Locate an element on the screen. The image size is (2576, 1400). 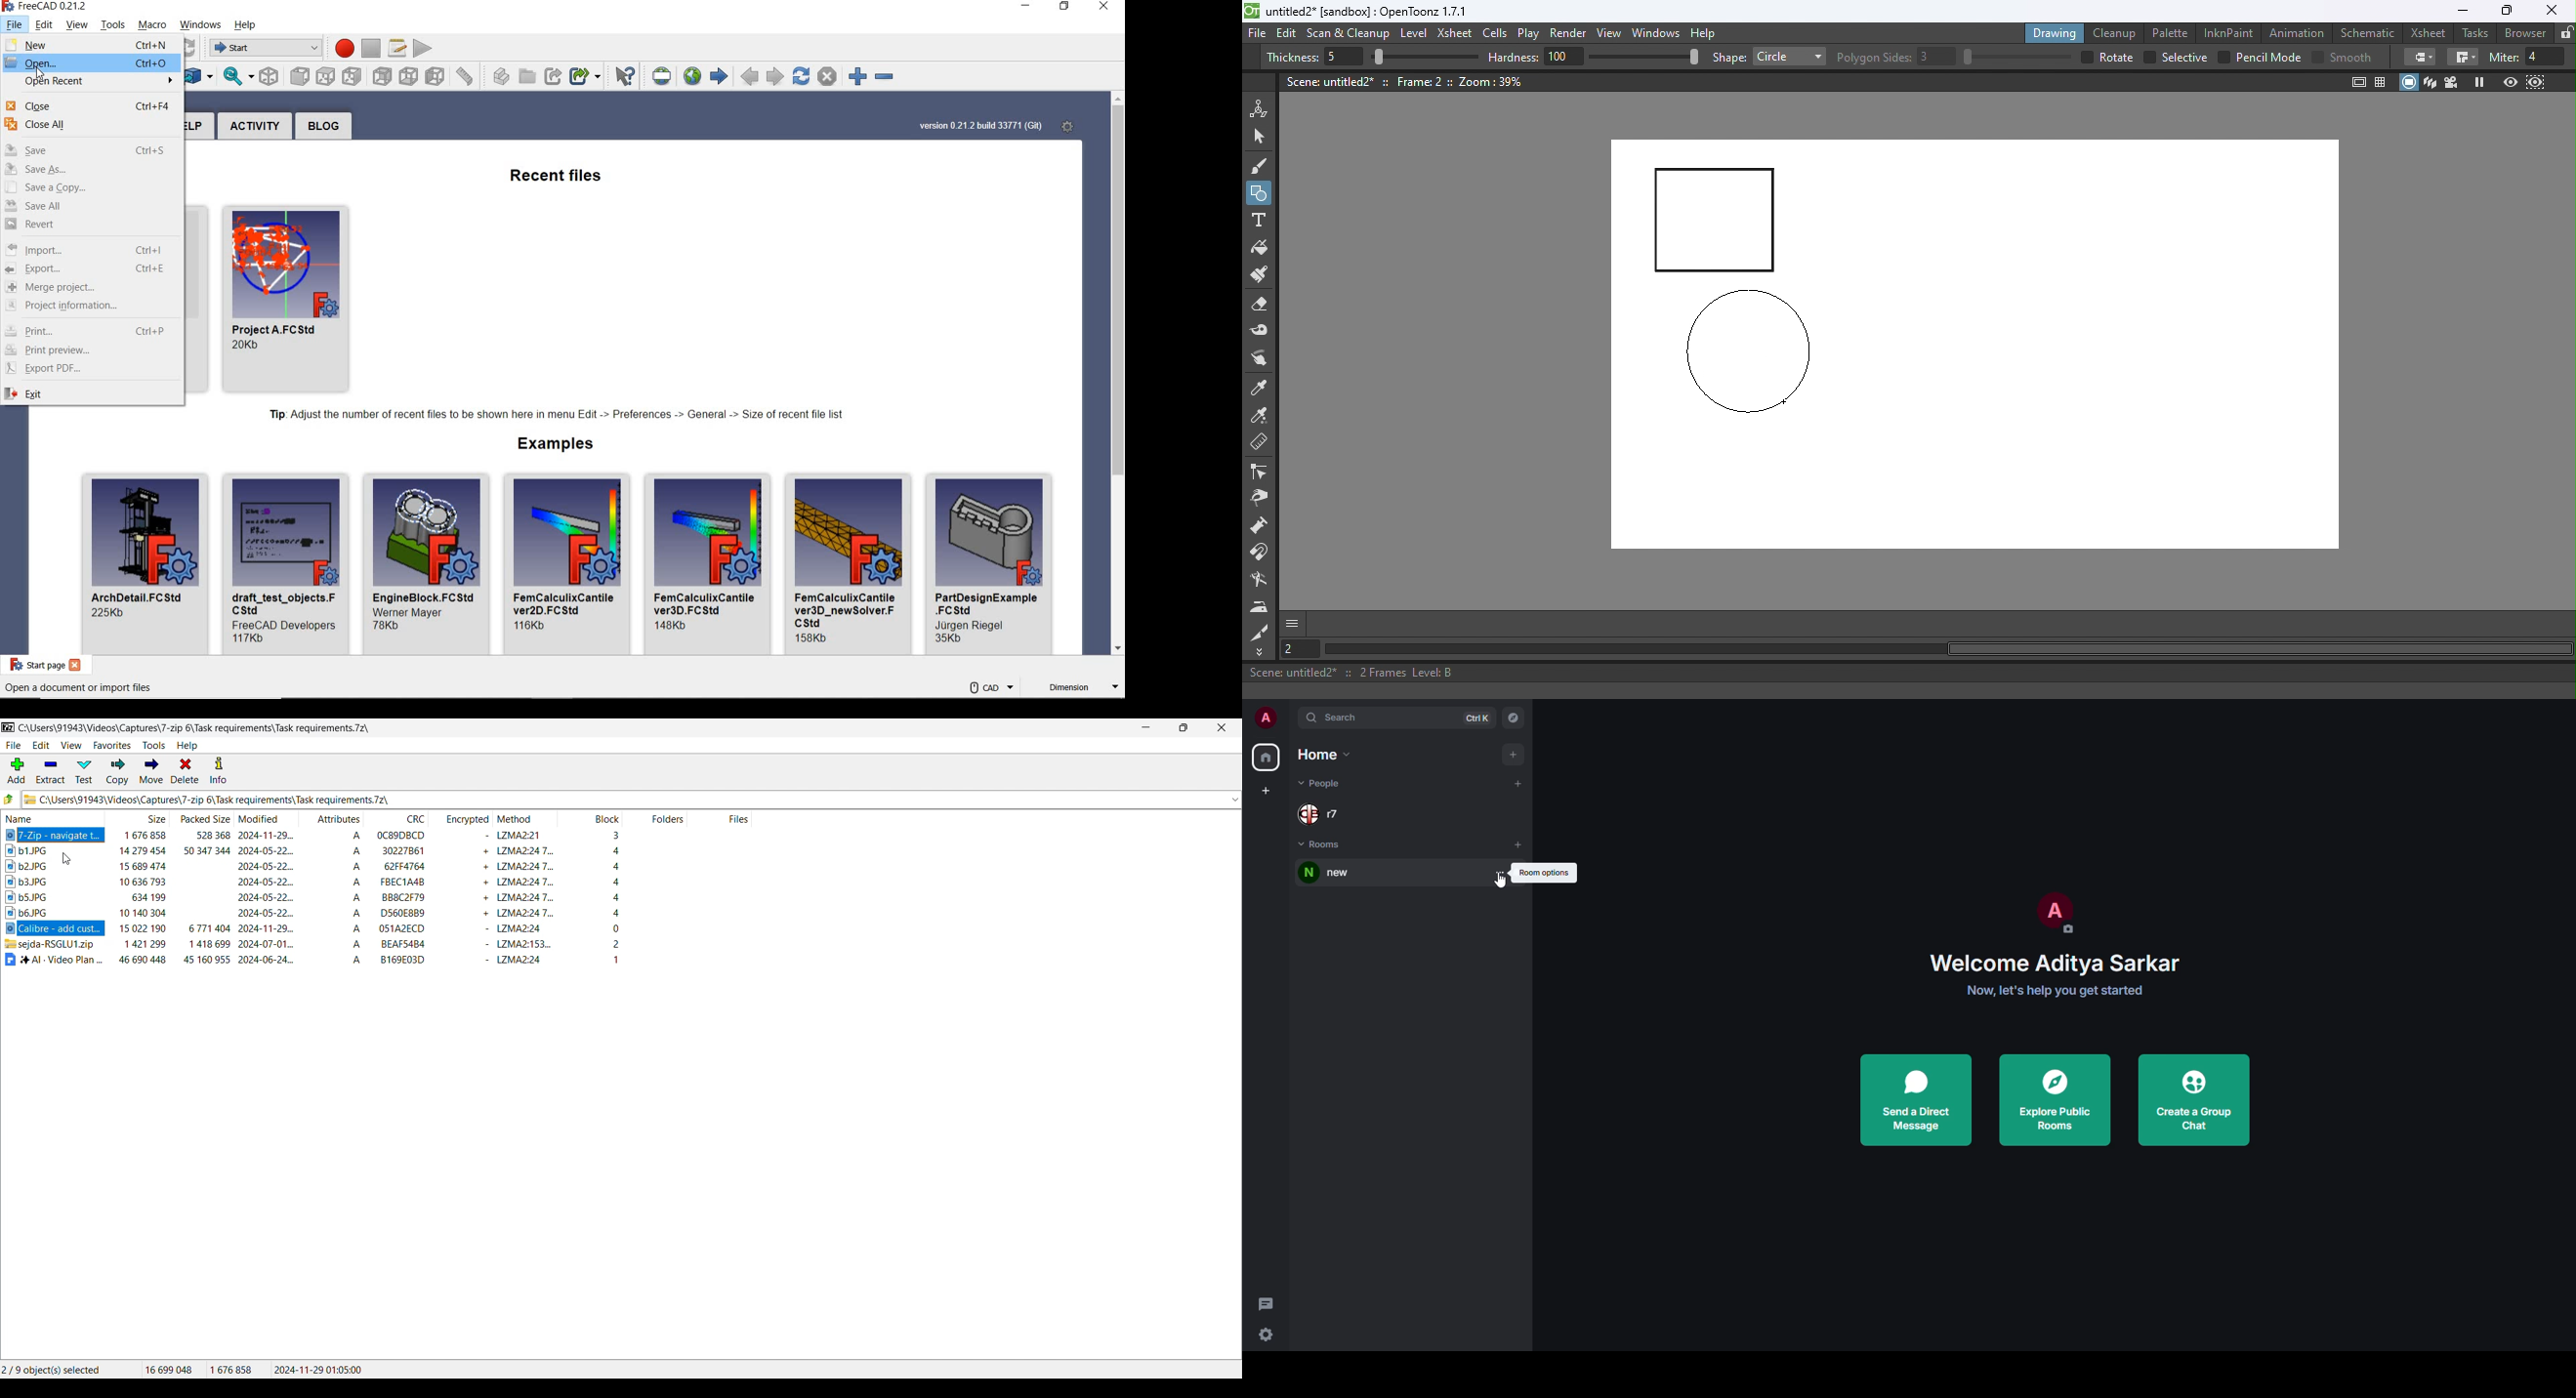
explore public rooms is located at coordinates (2054, 1101).